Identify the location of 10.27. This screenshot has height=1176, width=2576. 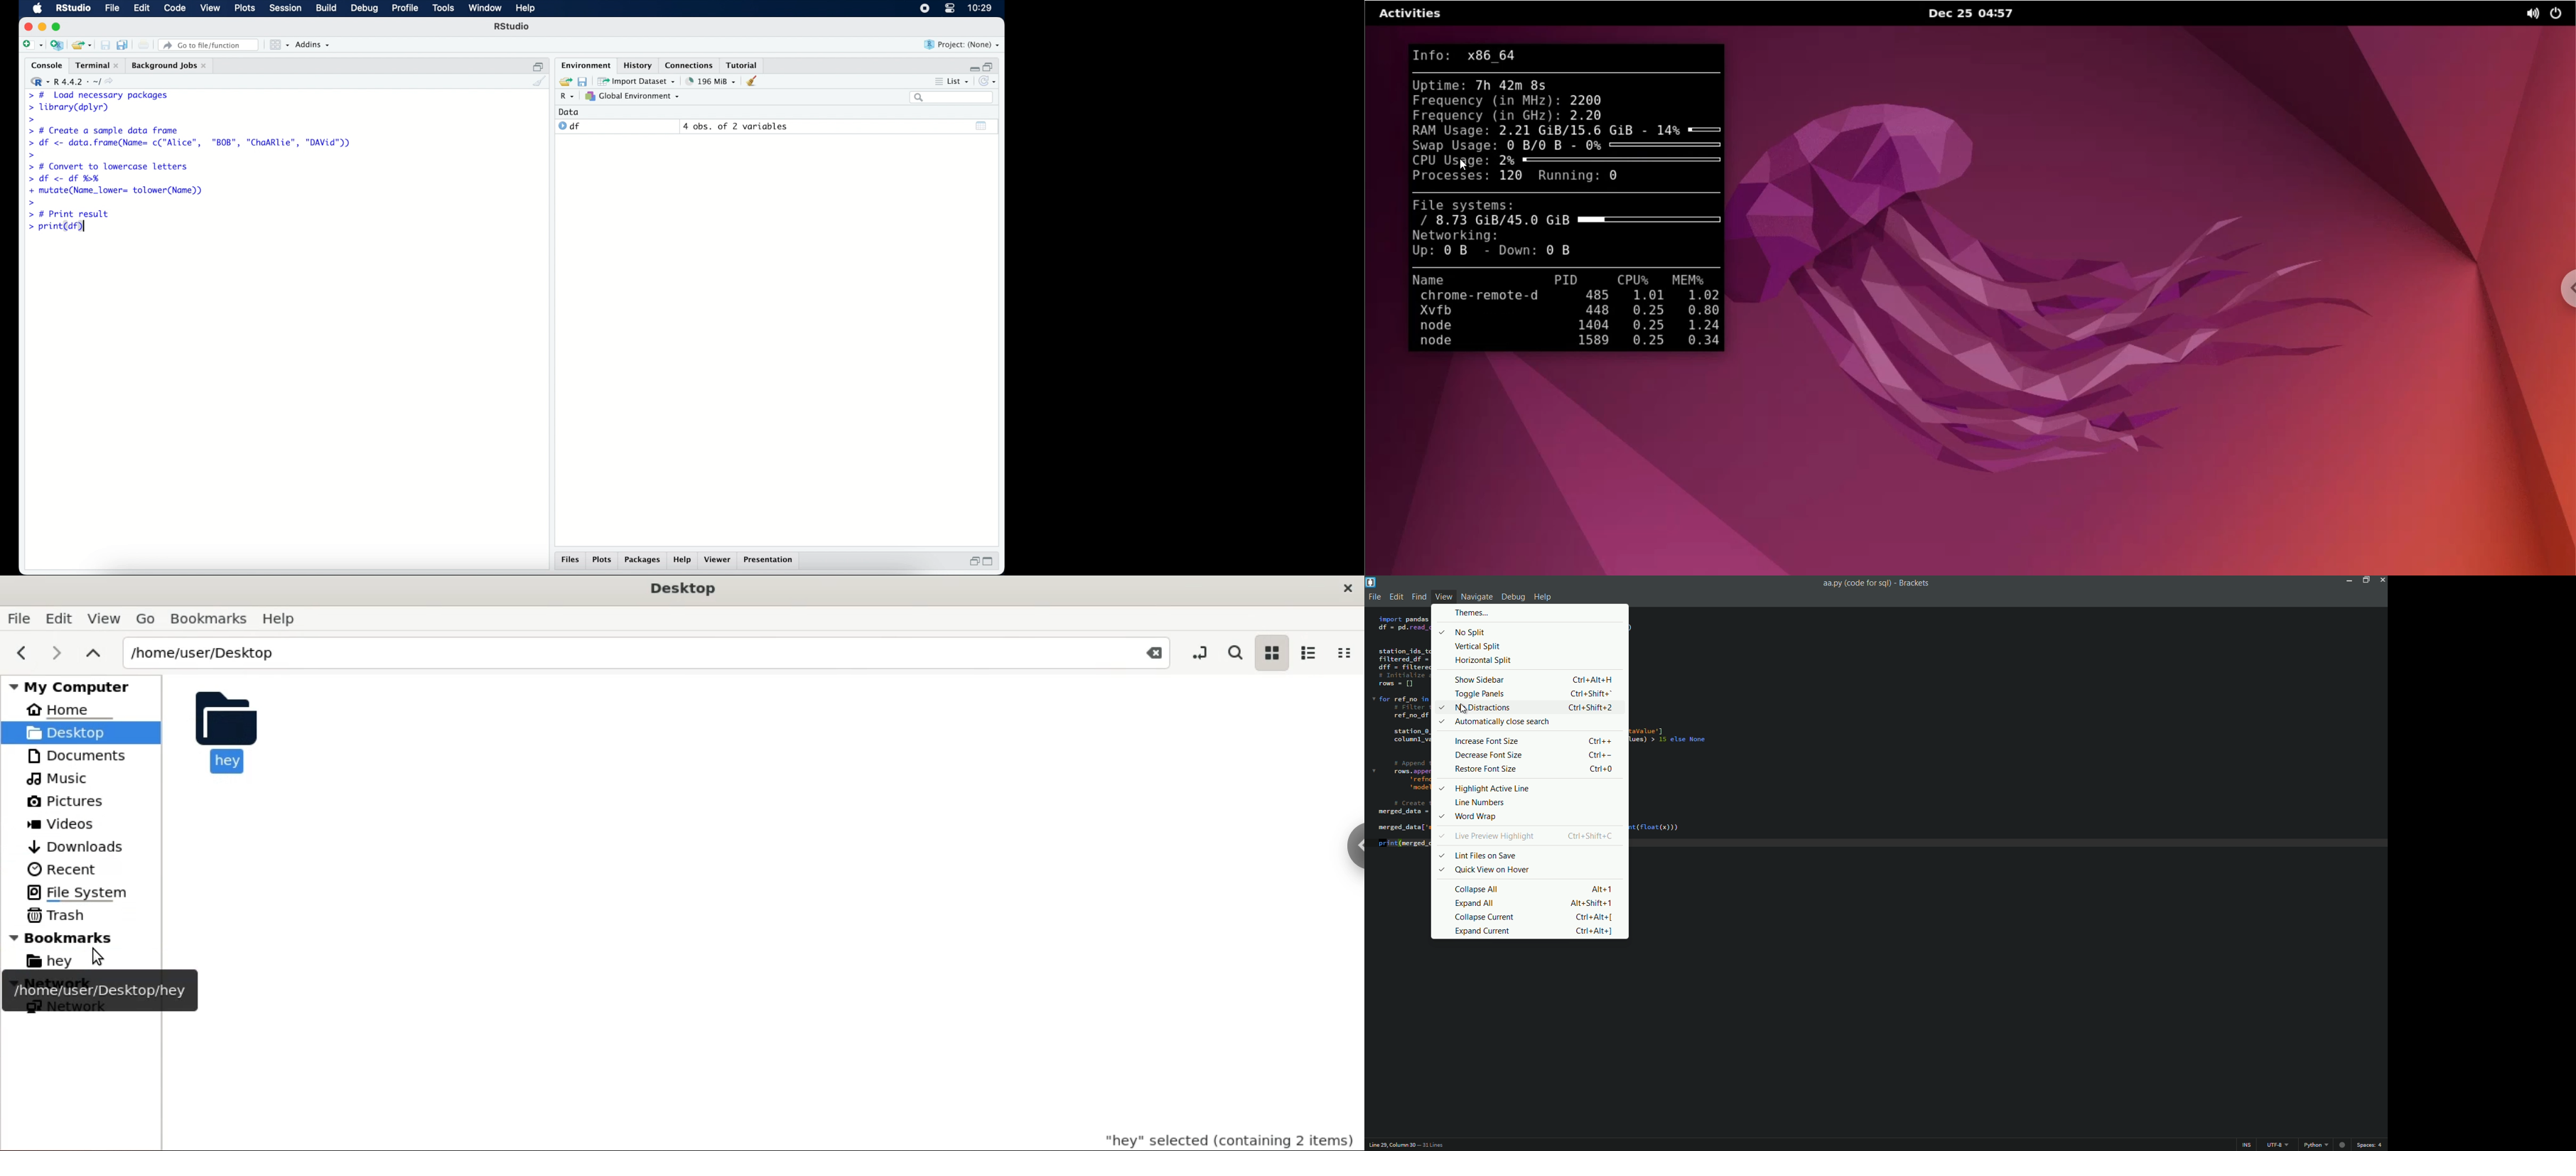
(980, 8).